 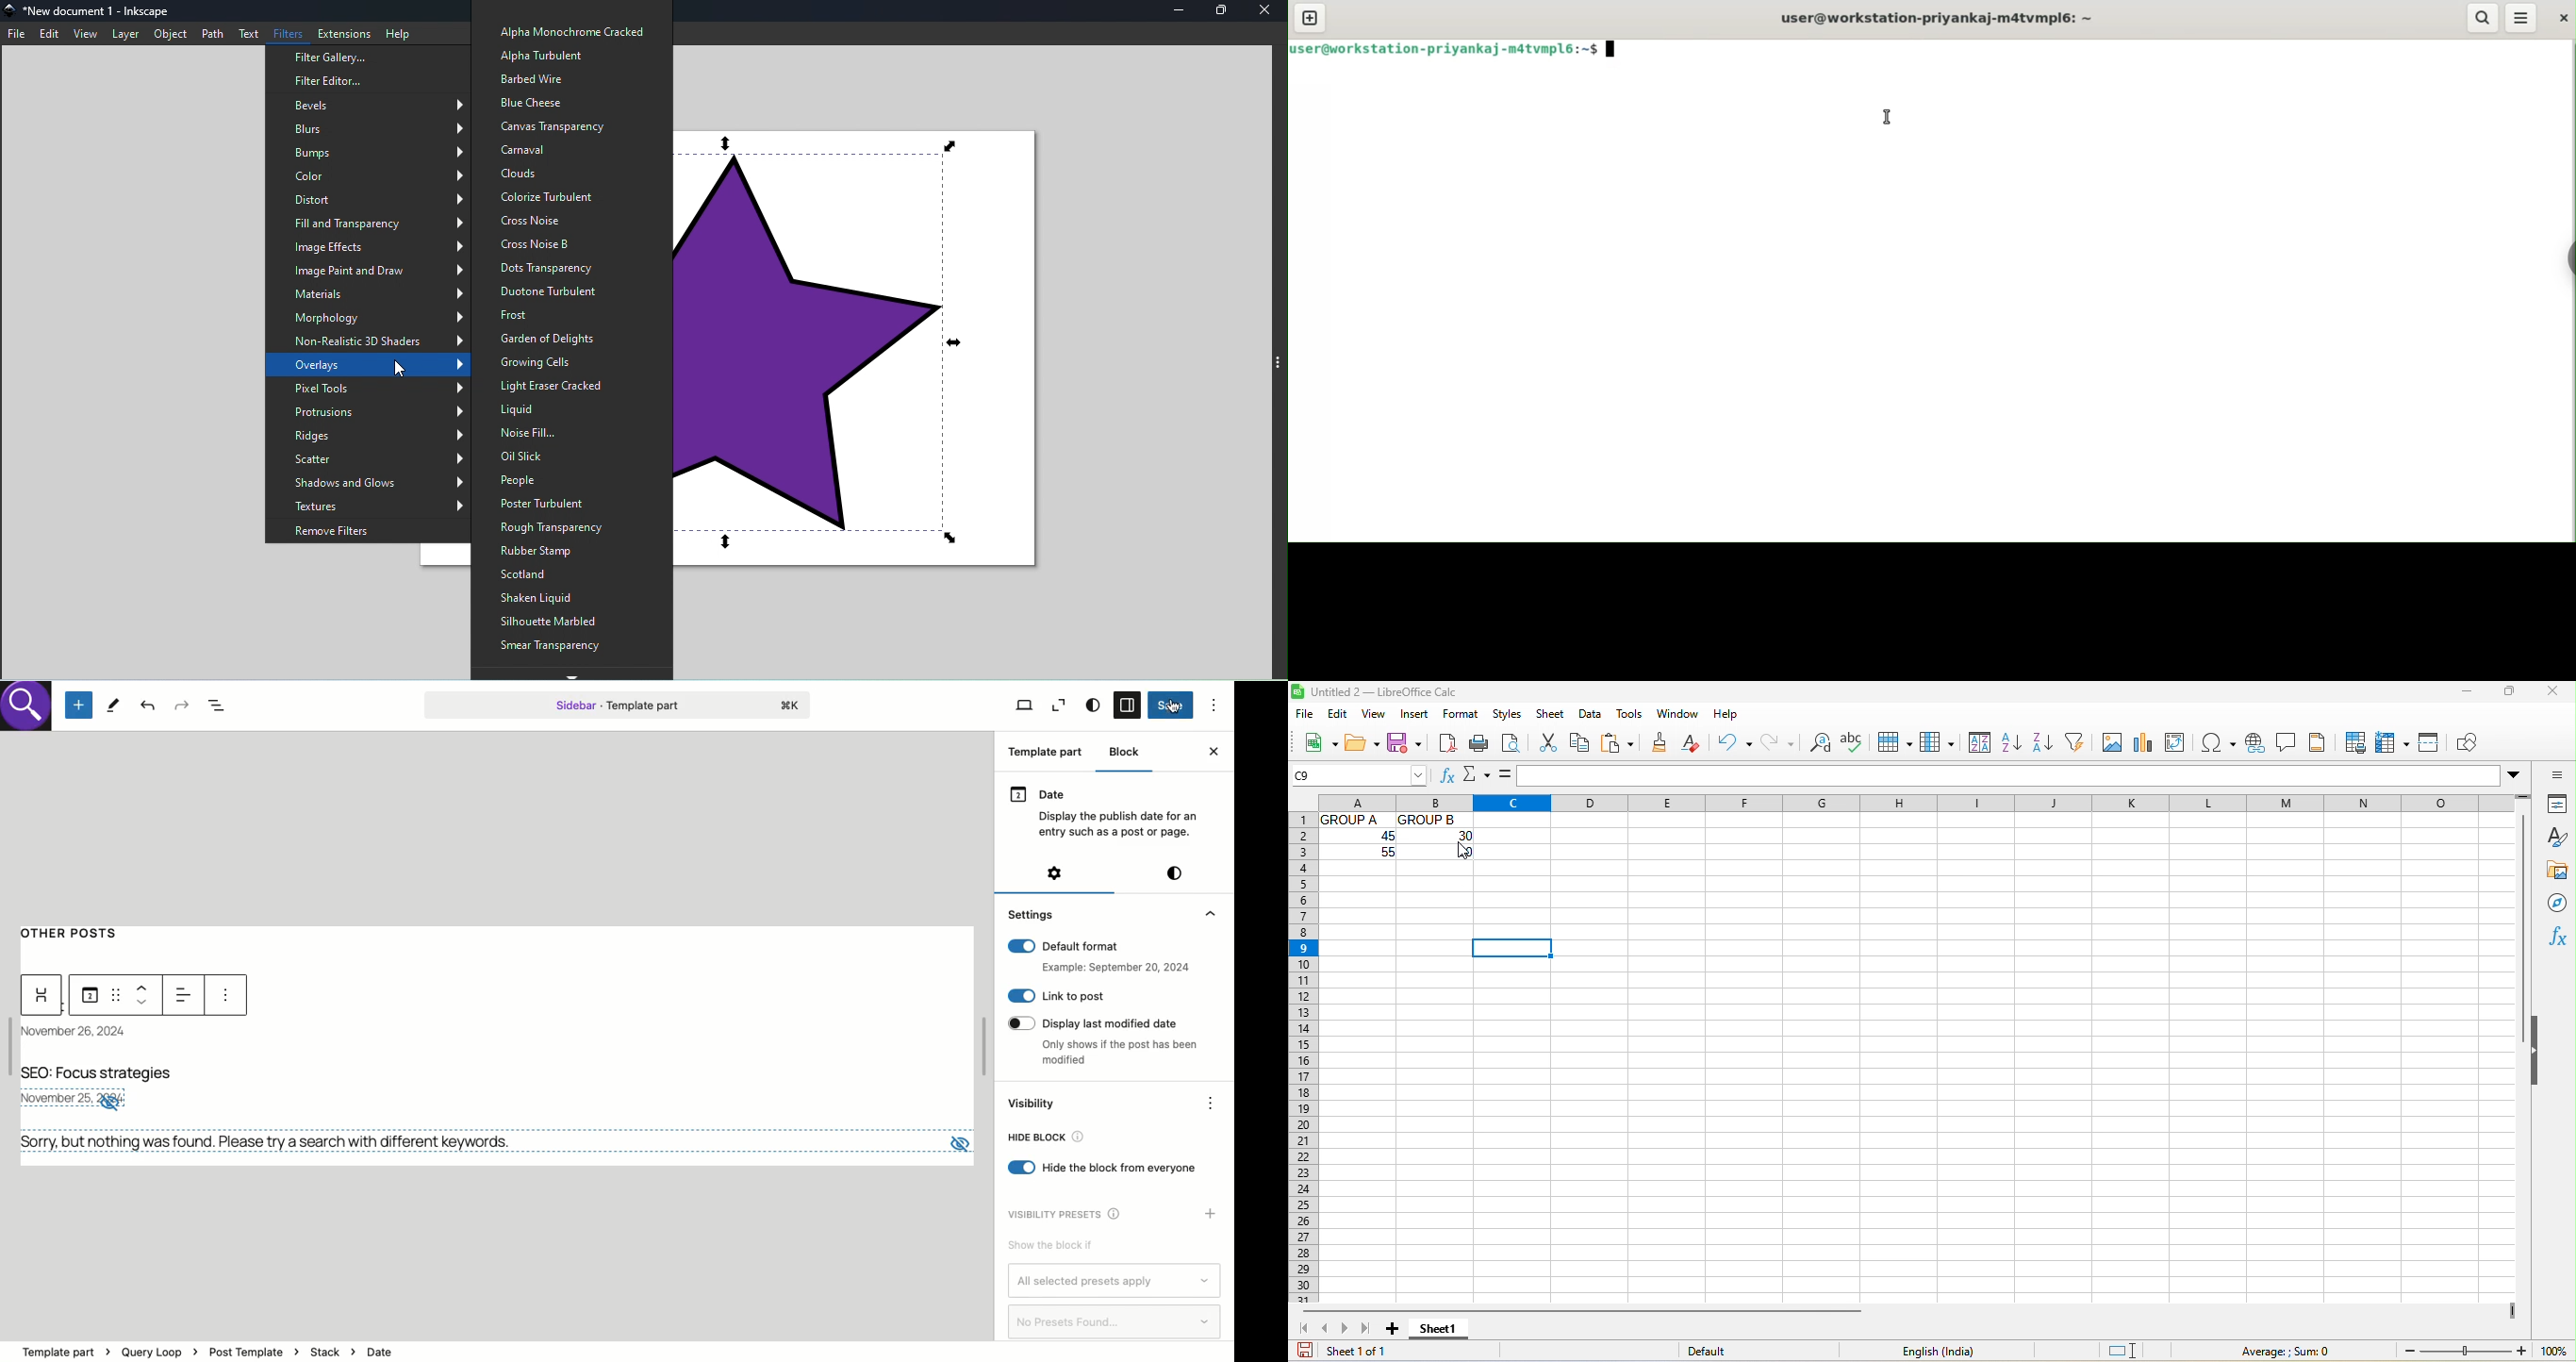 What do you see at coordinates (1059, 706) in the screenshot?
I see `View` at bounding box center [1059, 706].